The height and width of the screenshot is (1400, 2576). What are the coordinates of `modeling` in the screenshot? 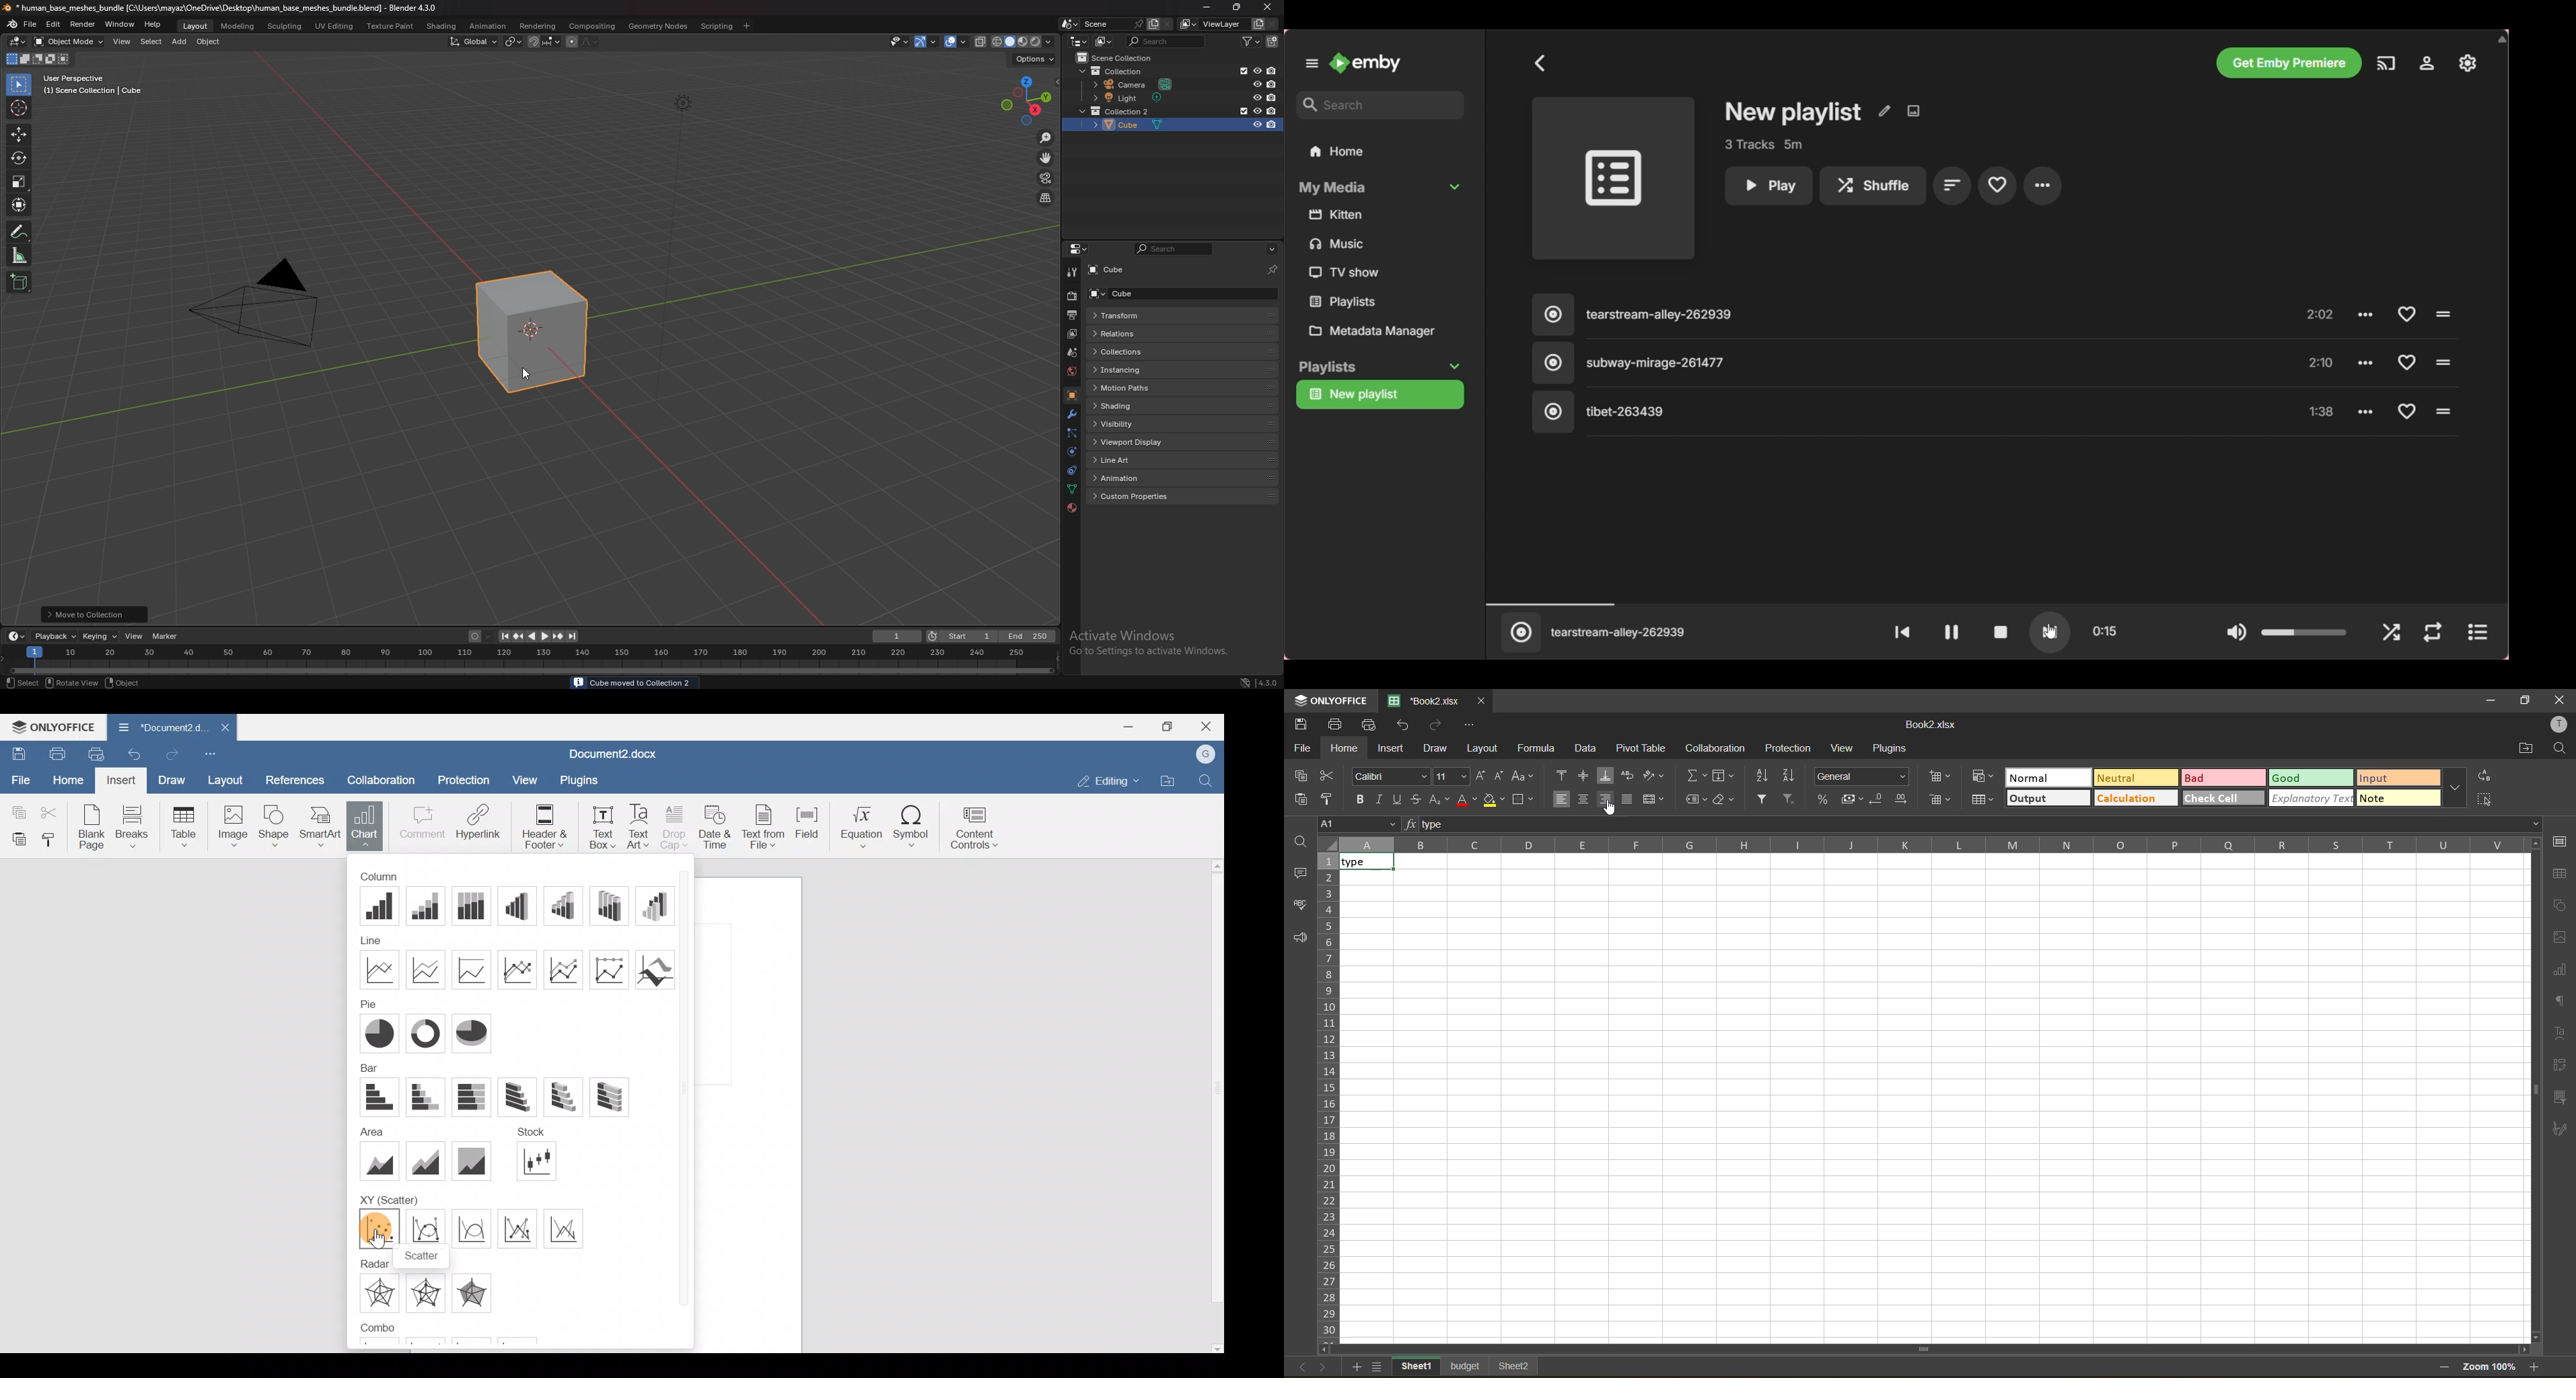 It's located at (239, 27).